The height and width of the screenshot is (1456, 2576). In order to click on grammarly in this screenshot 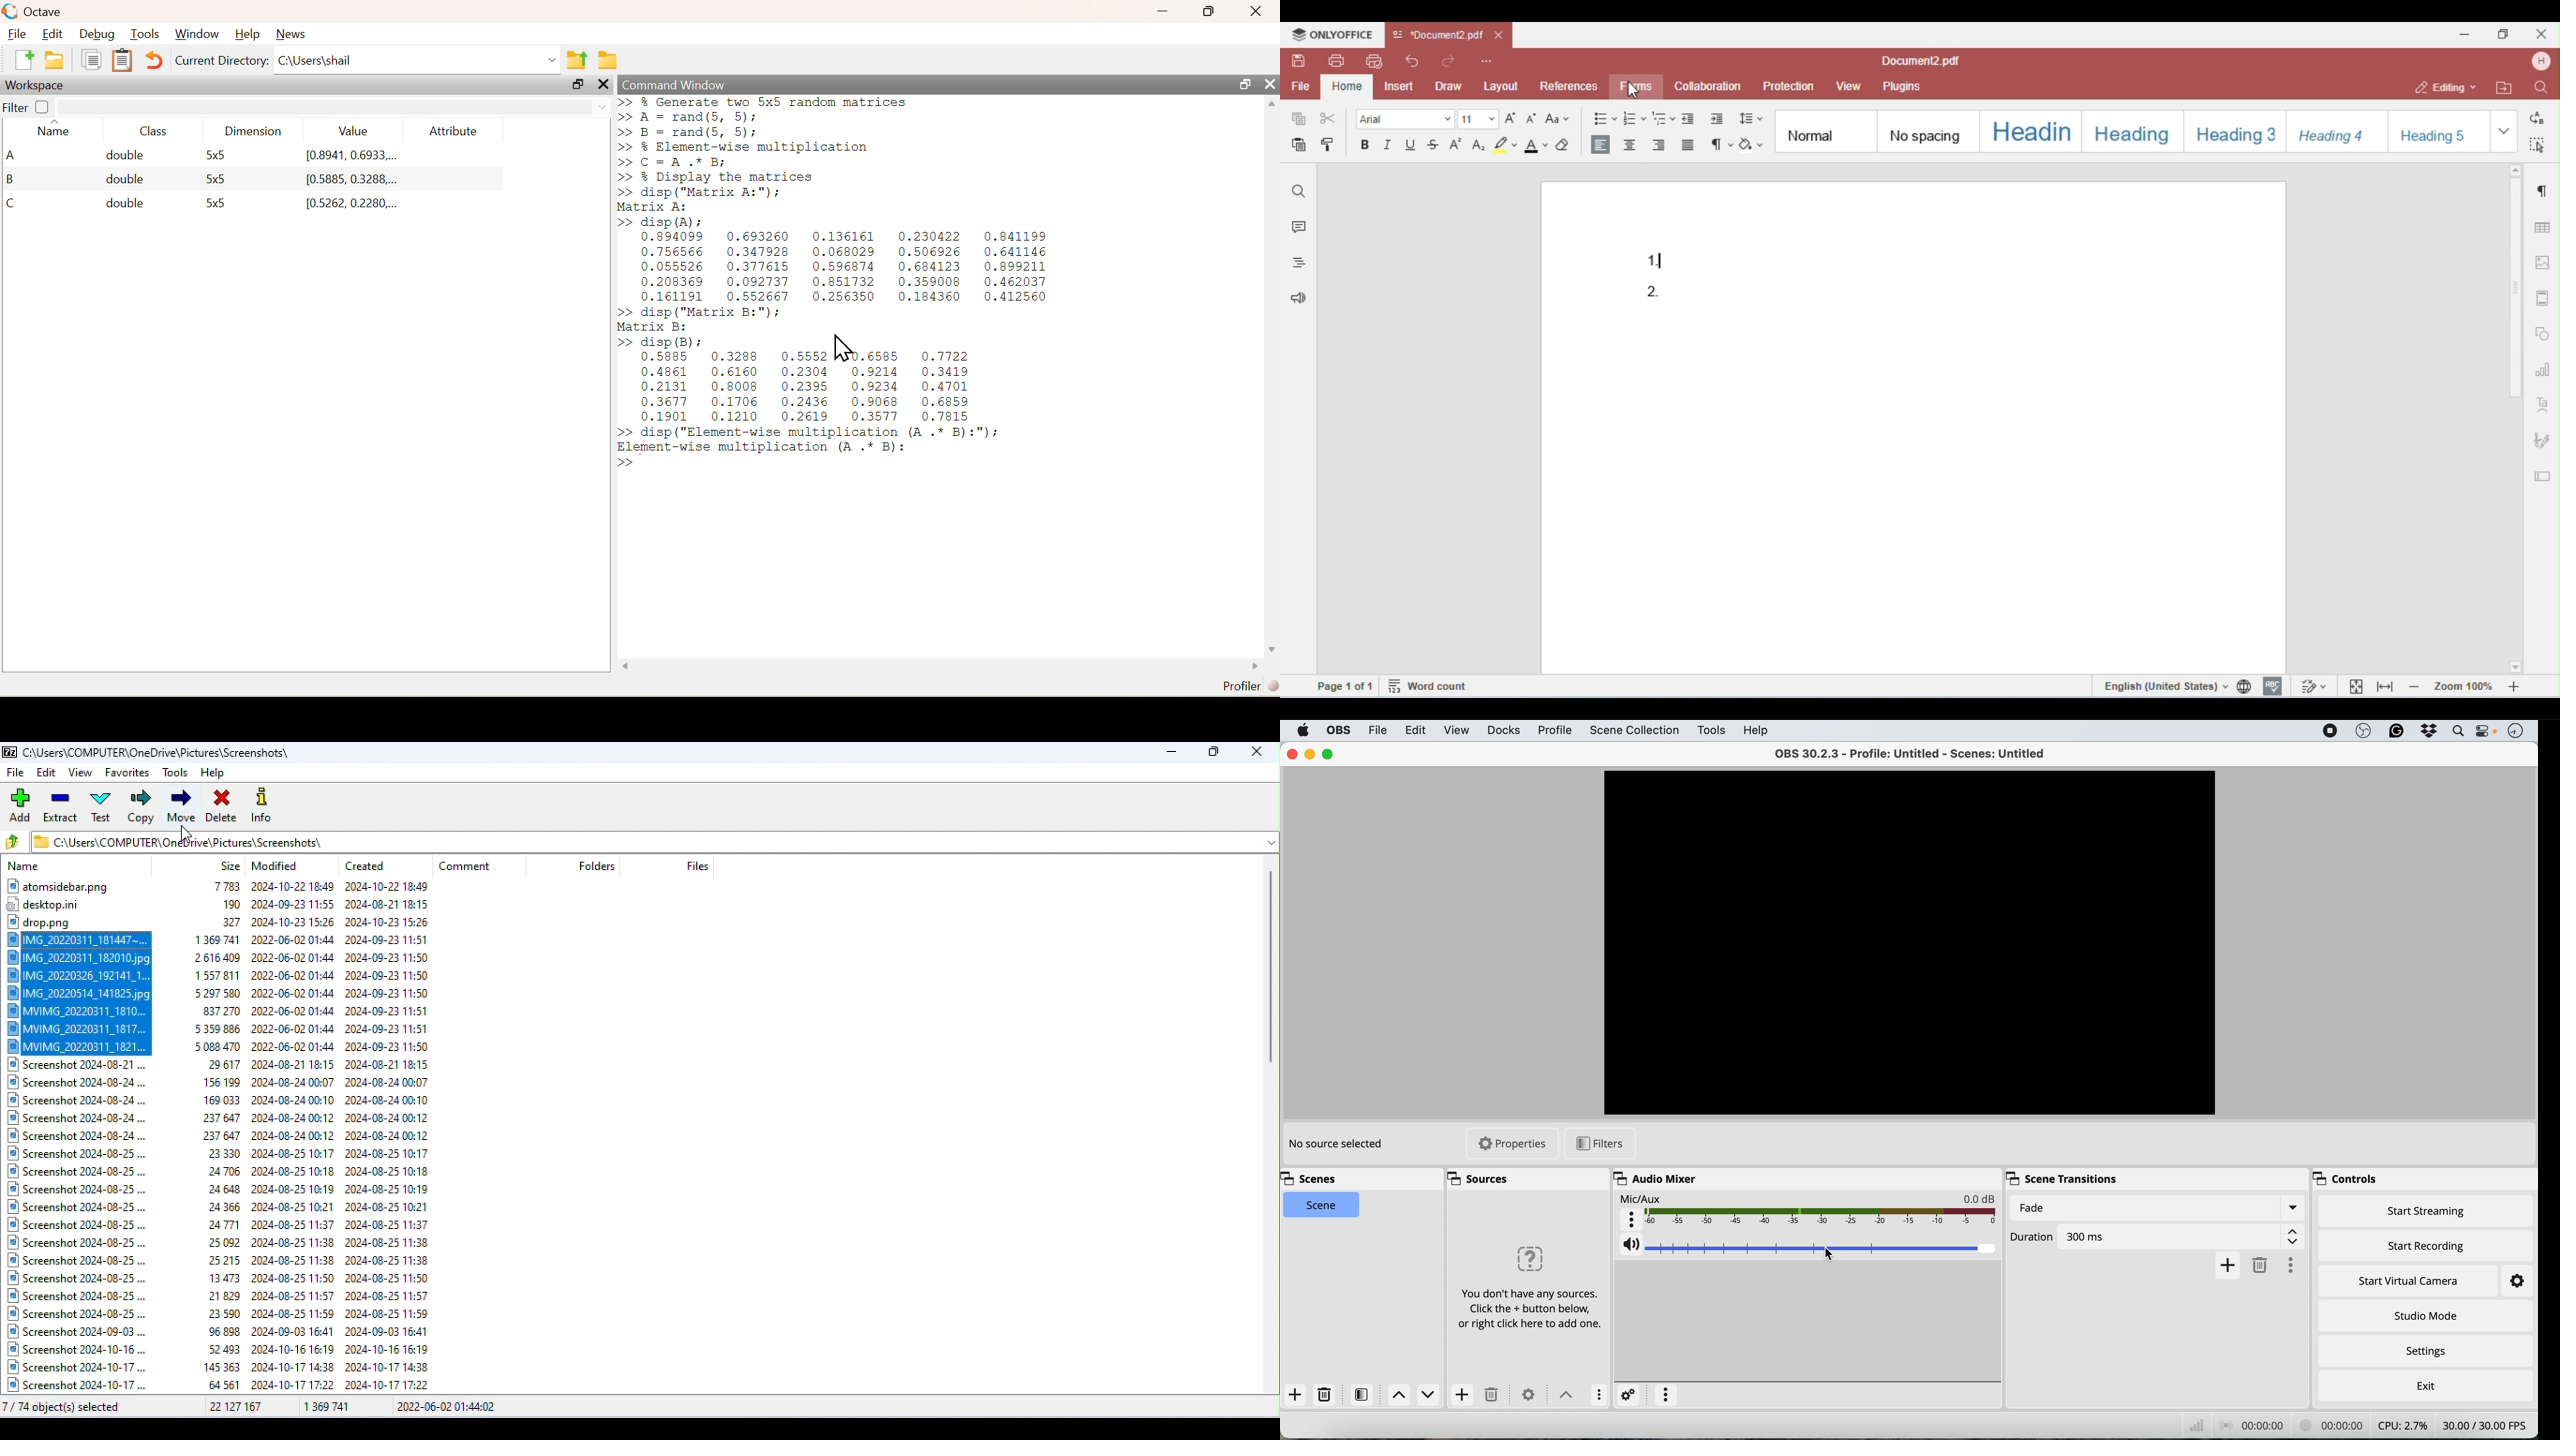, I will do `click(2396, 731)`.